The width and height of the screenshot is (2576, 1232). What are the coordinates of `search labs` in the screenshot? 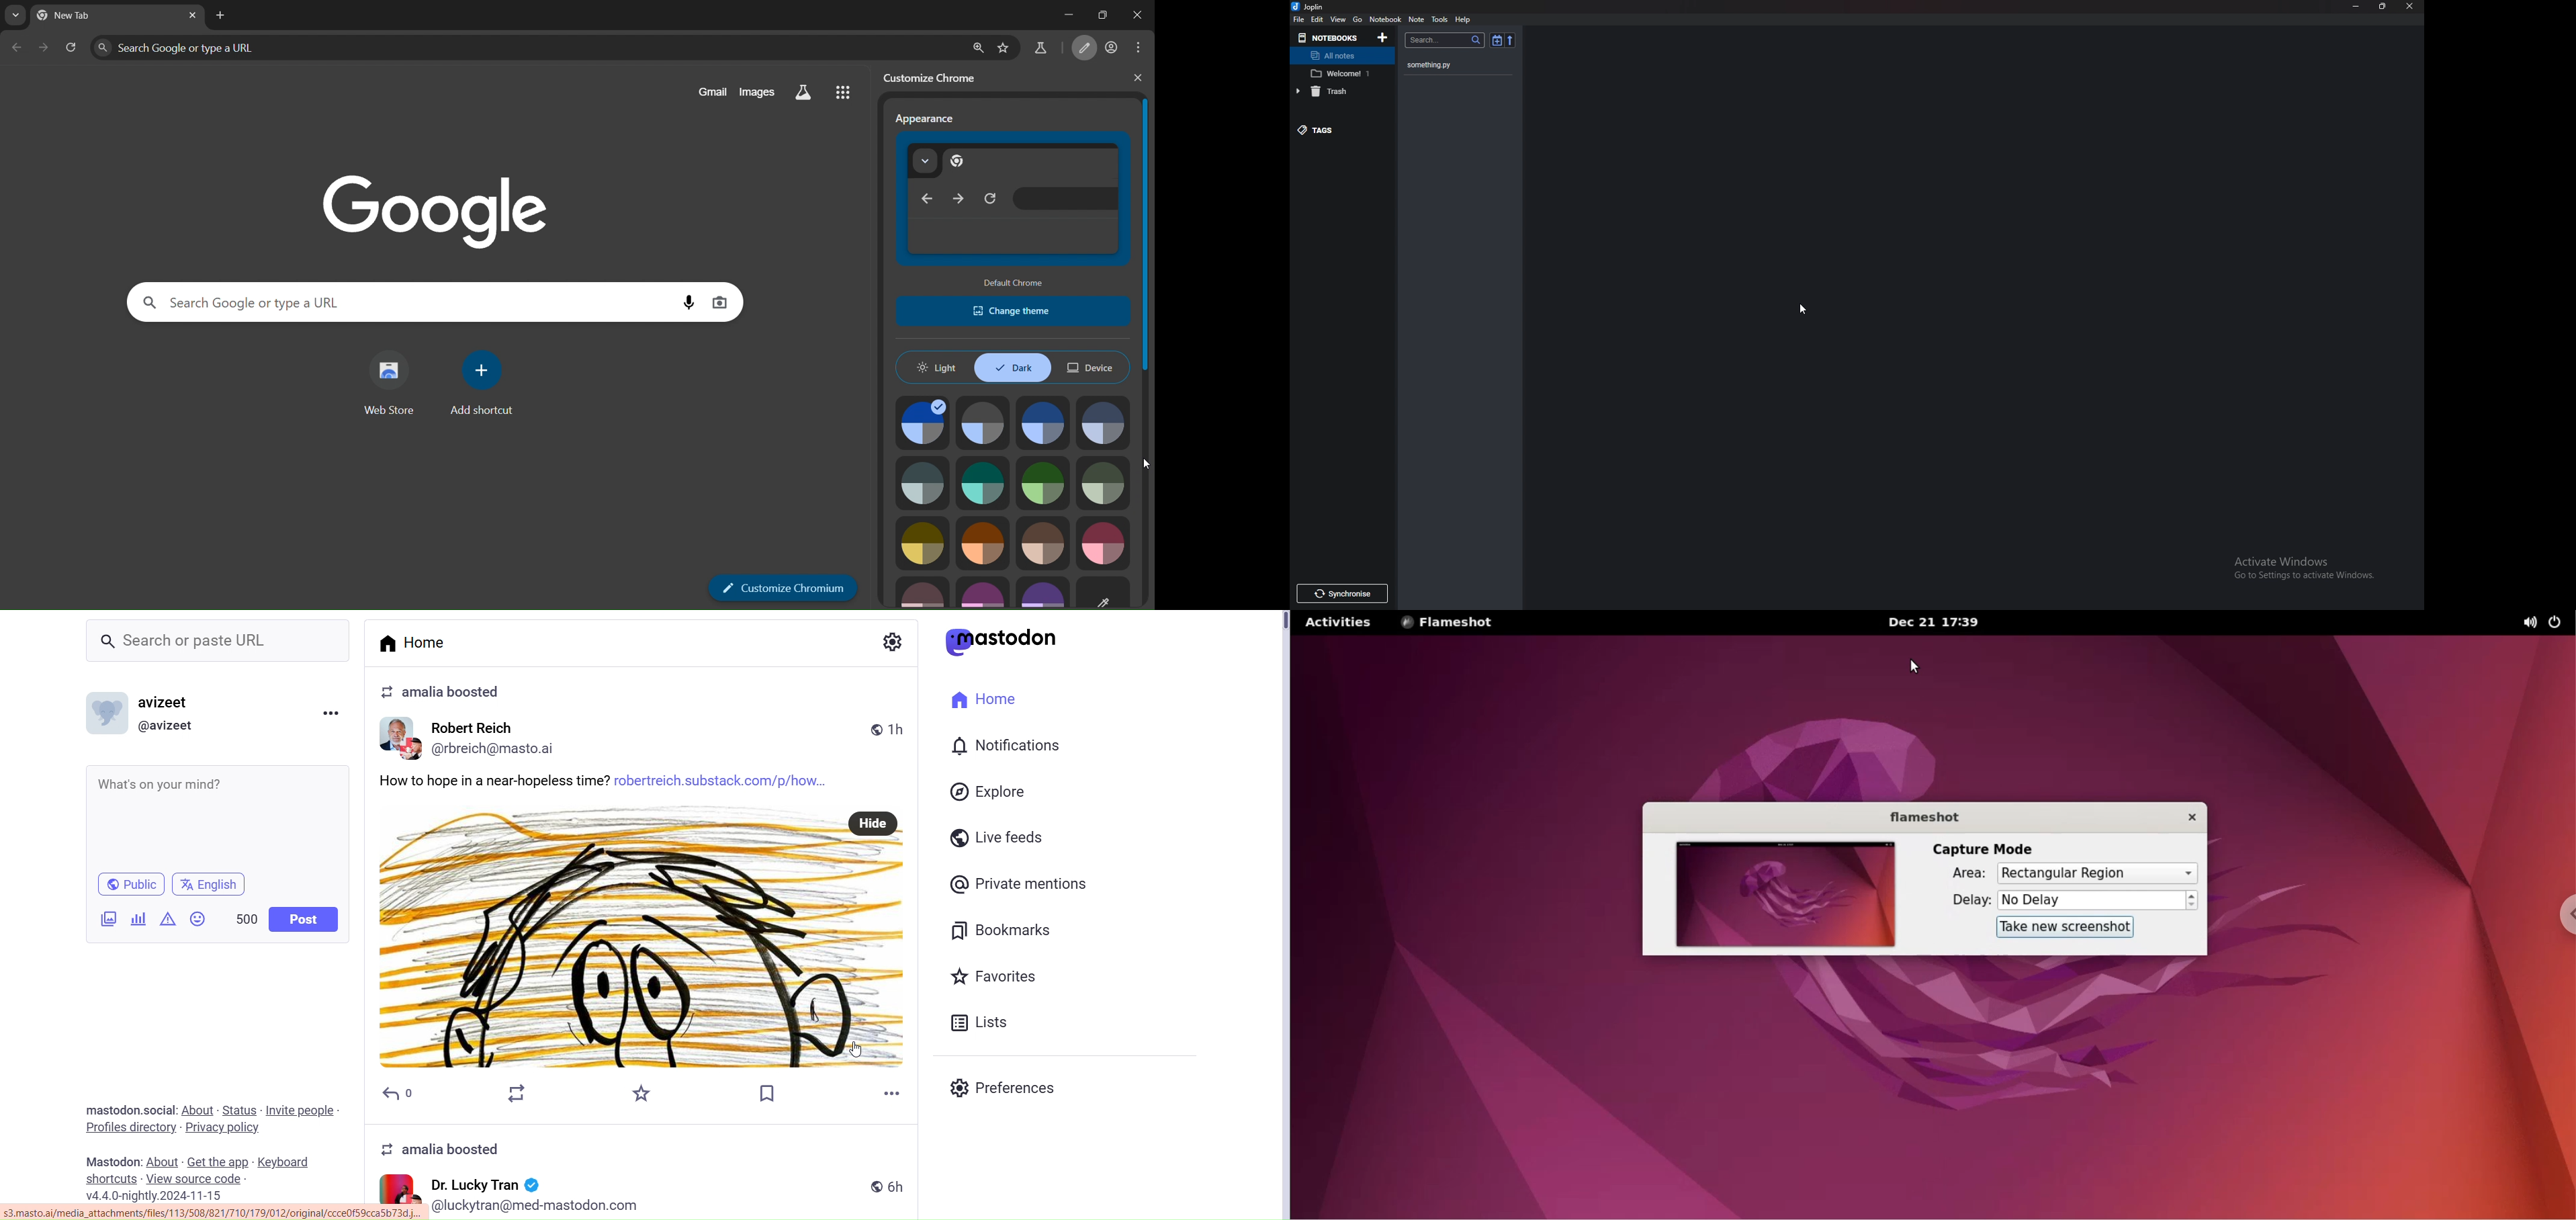 It's located at (1039, 48).